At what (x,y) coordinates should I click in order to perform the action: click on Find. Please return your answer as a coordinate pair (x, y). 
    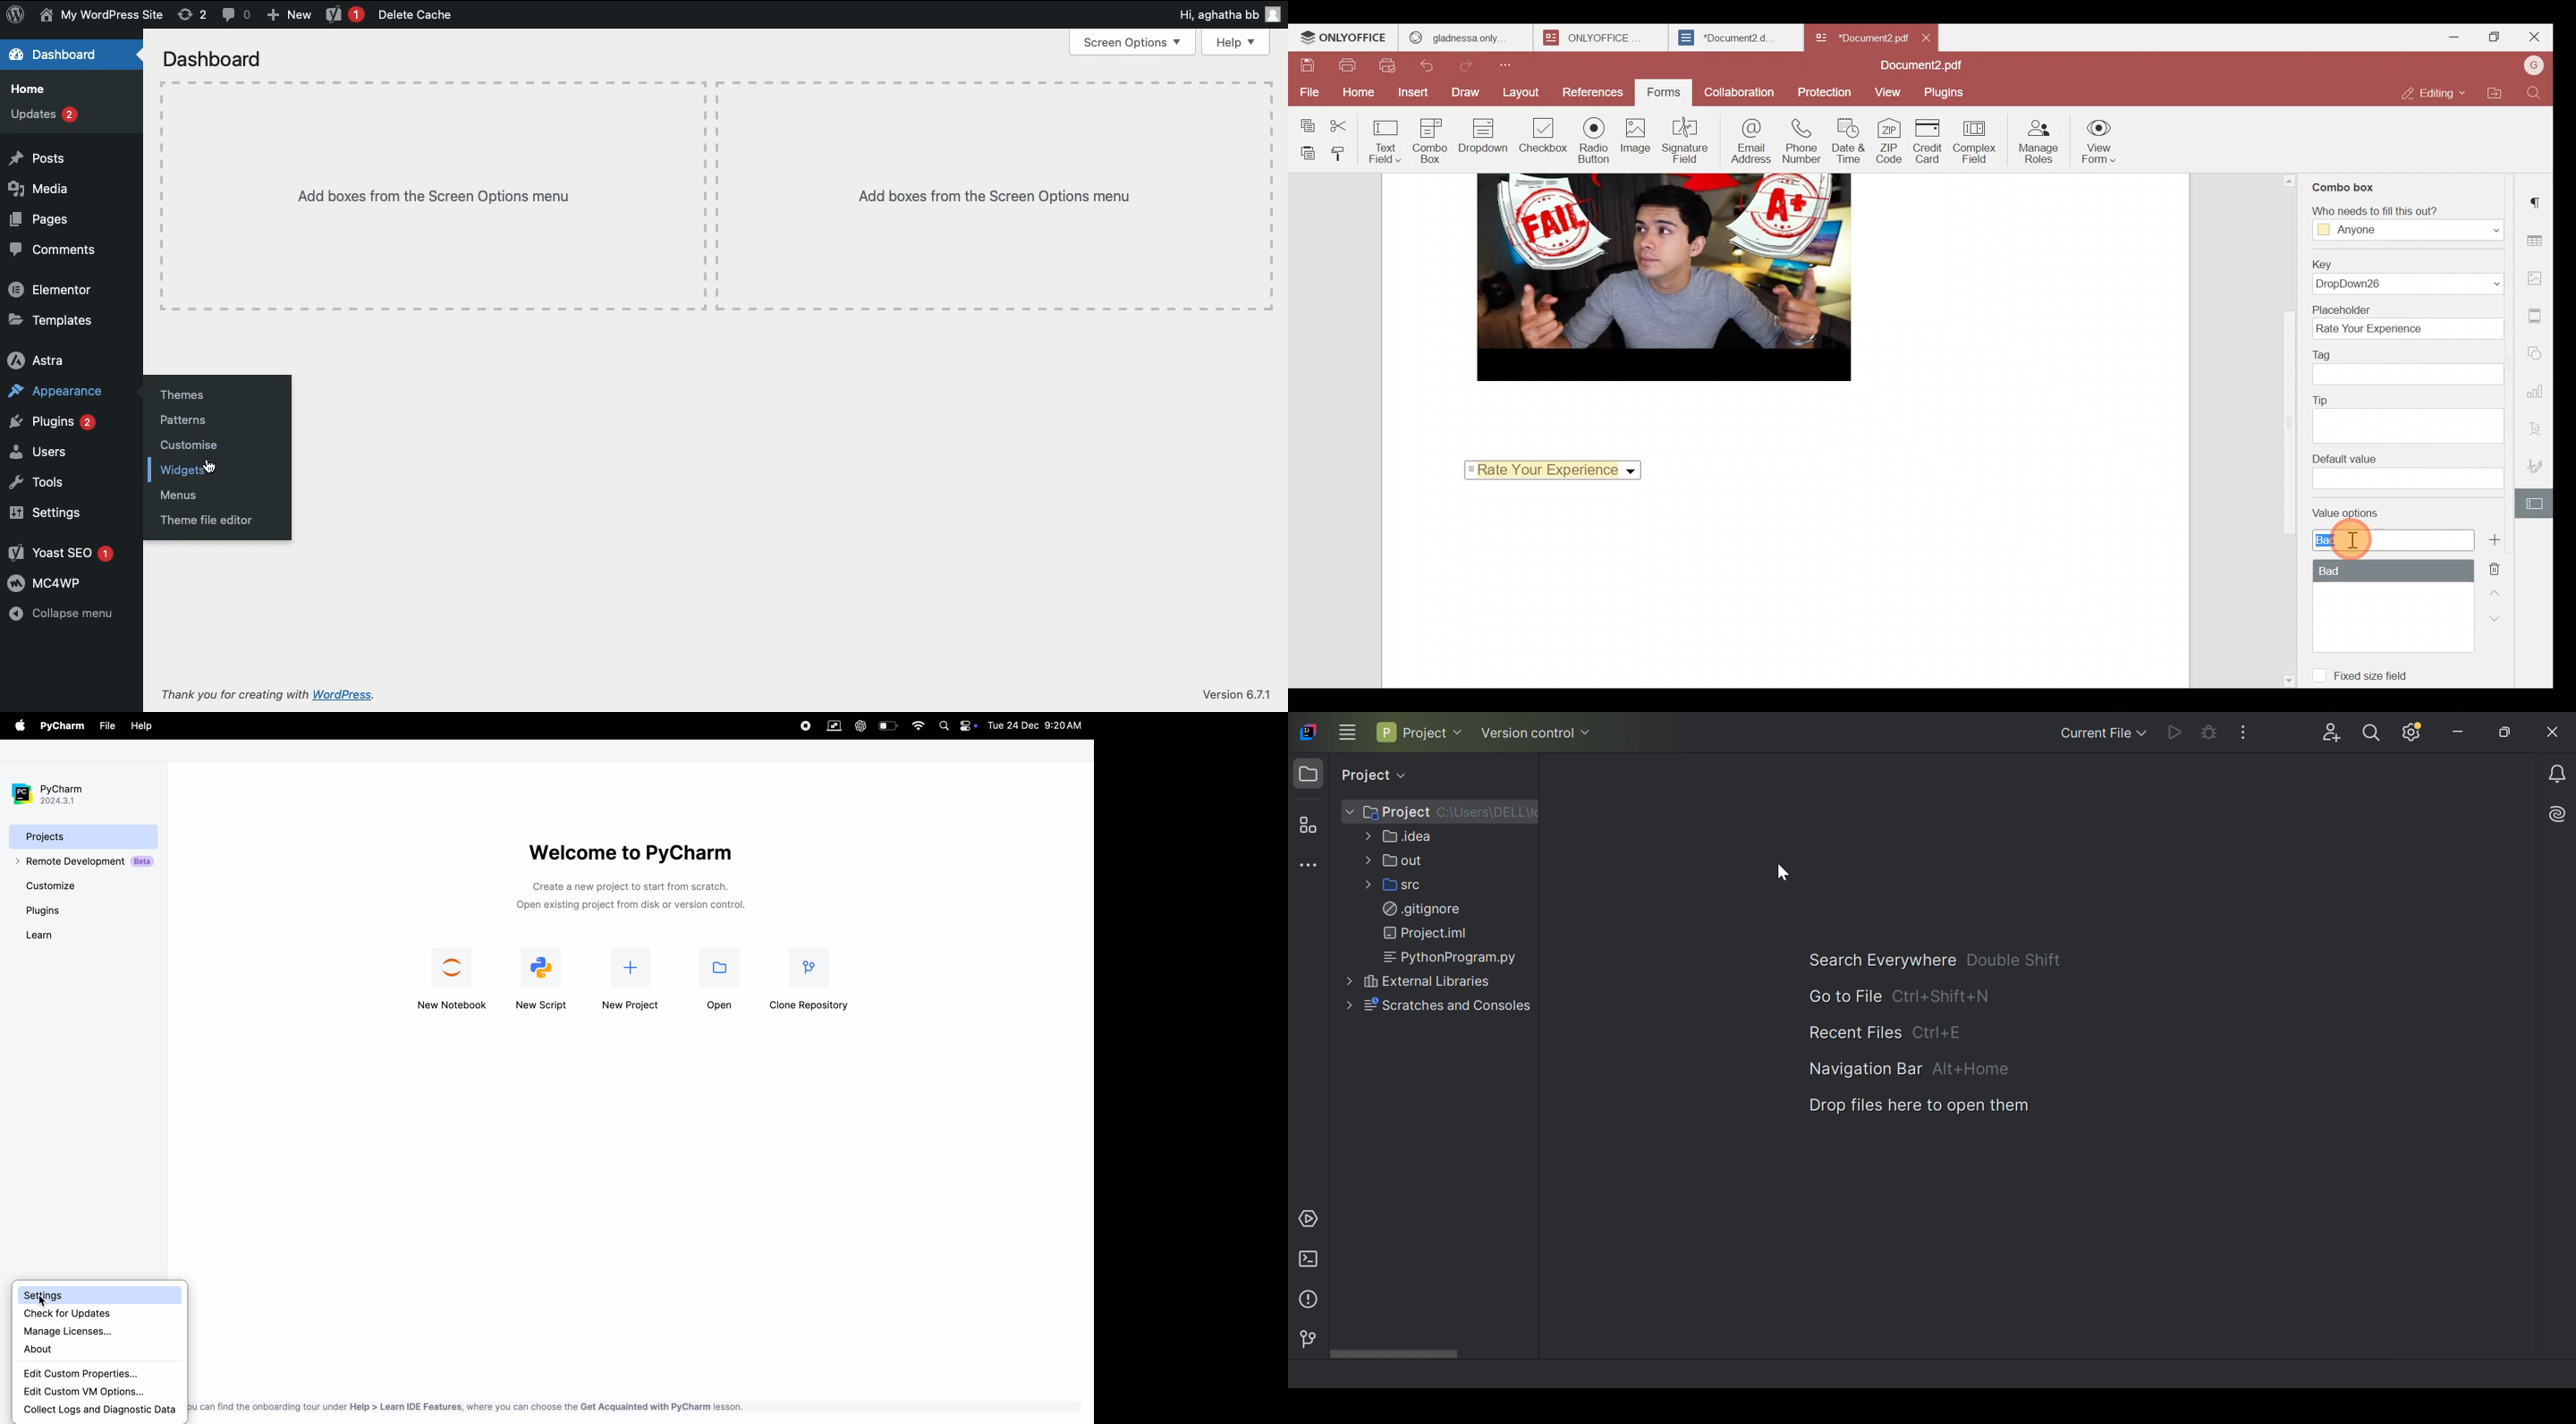
    Looking at the image, I should click on (2534, 96).